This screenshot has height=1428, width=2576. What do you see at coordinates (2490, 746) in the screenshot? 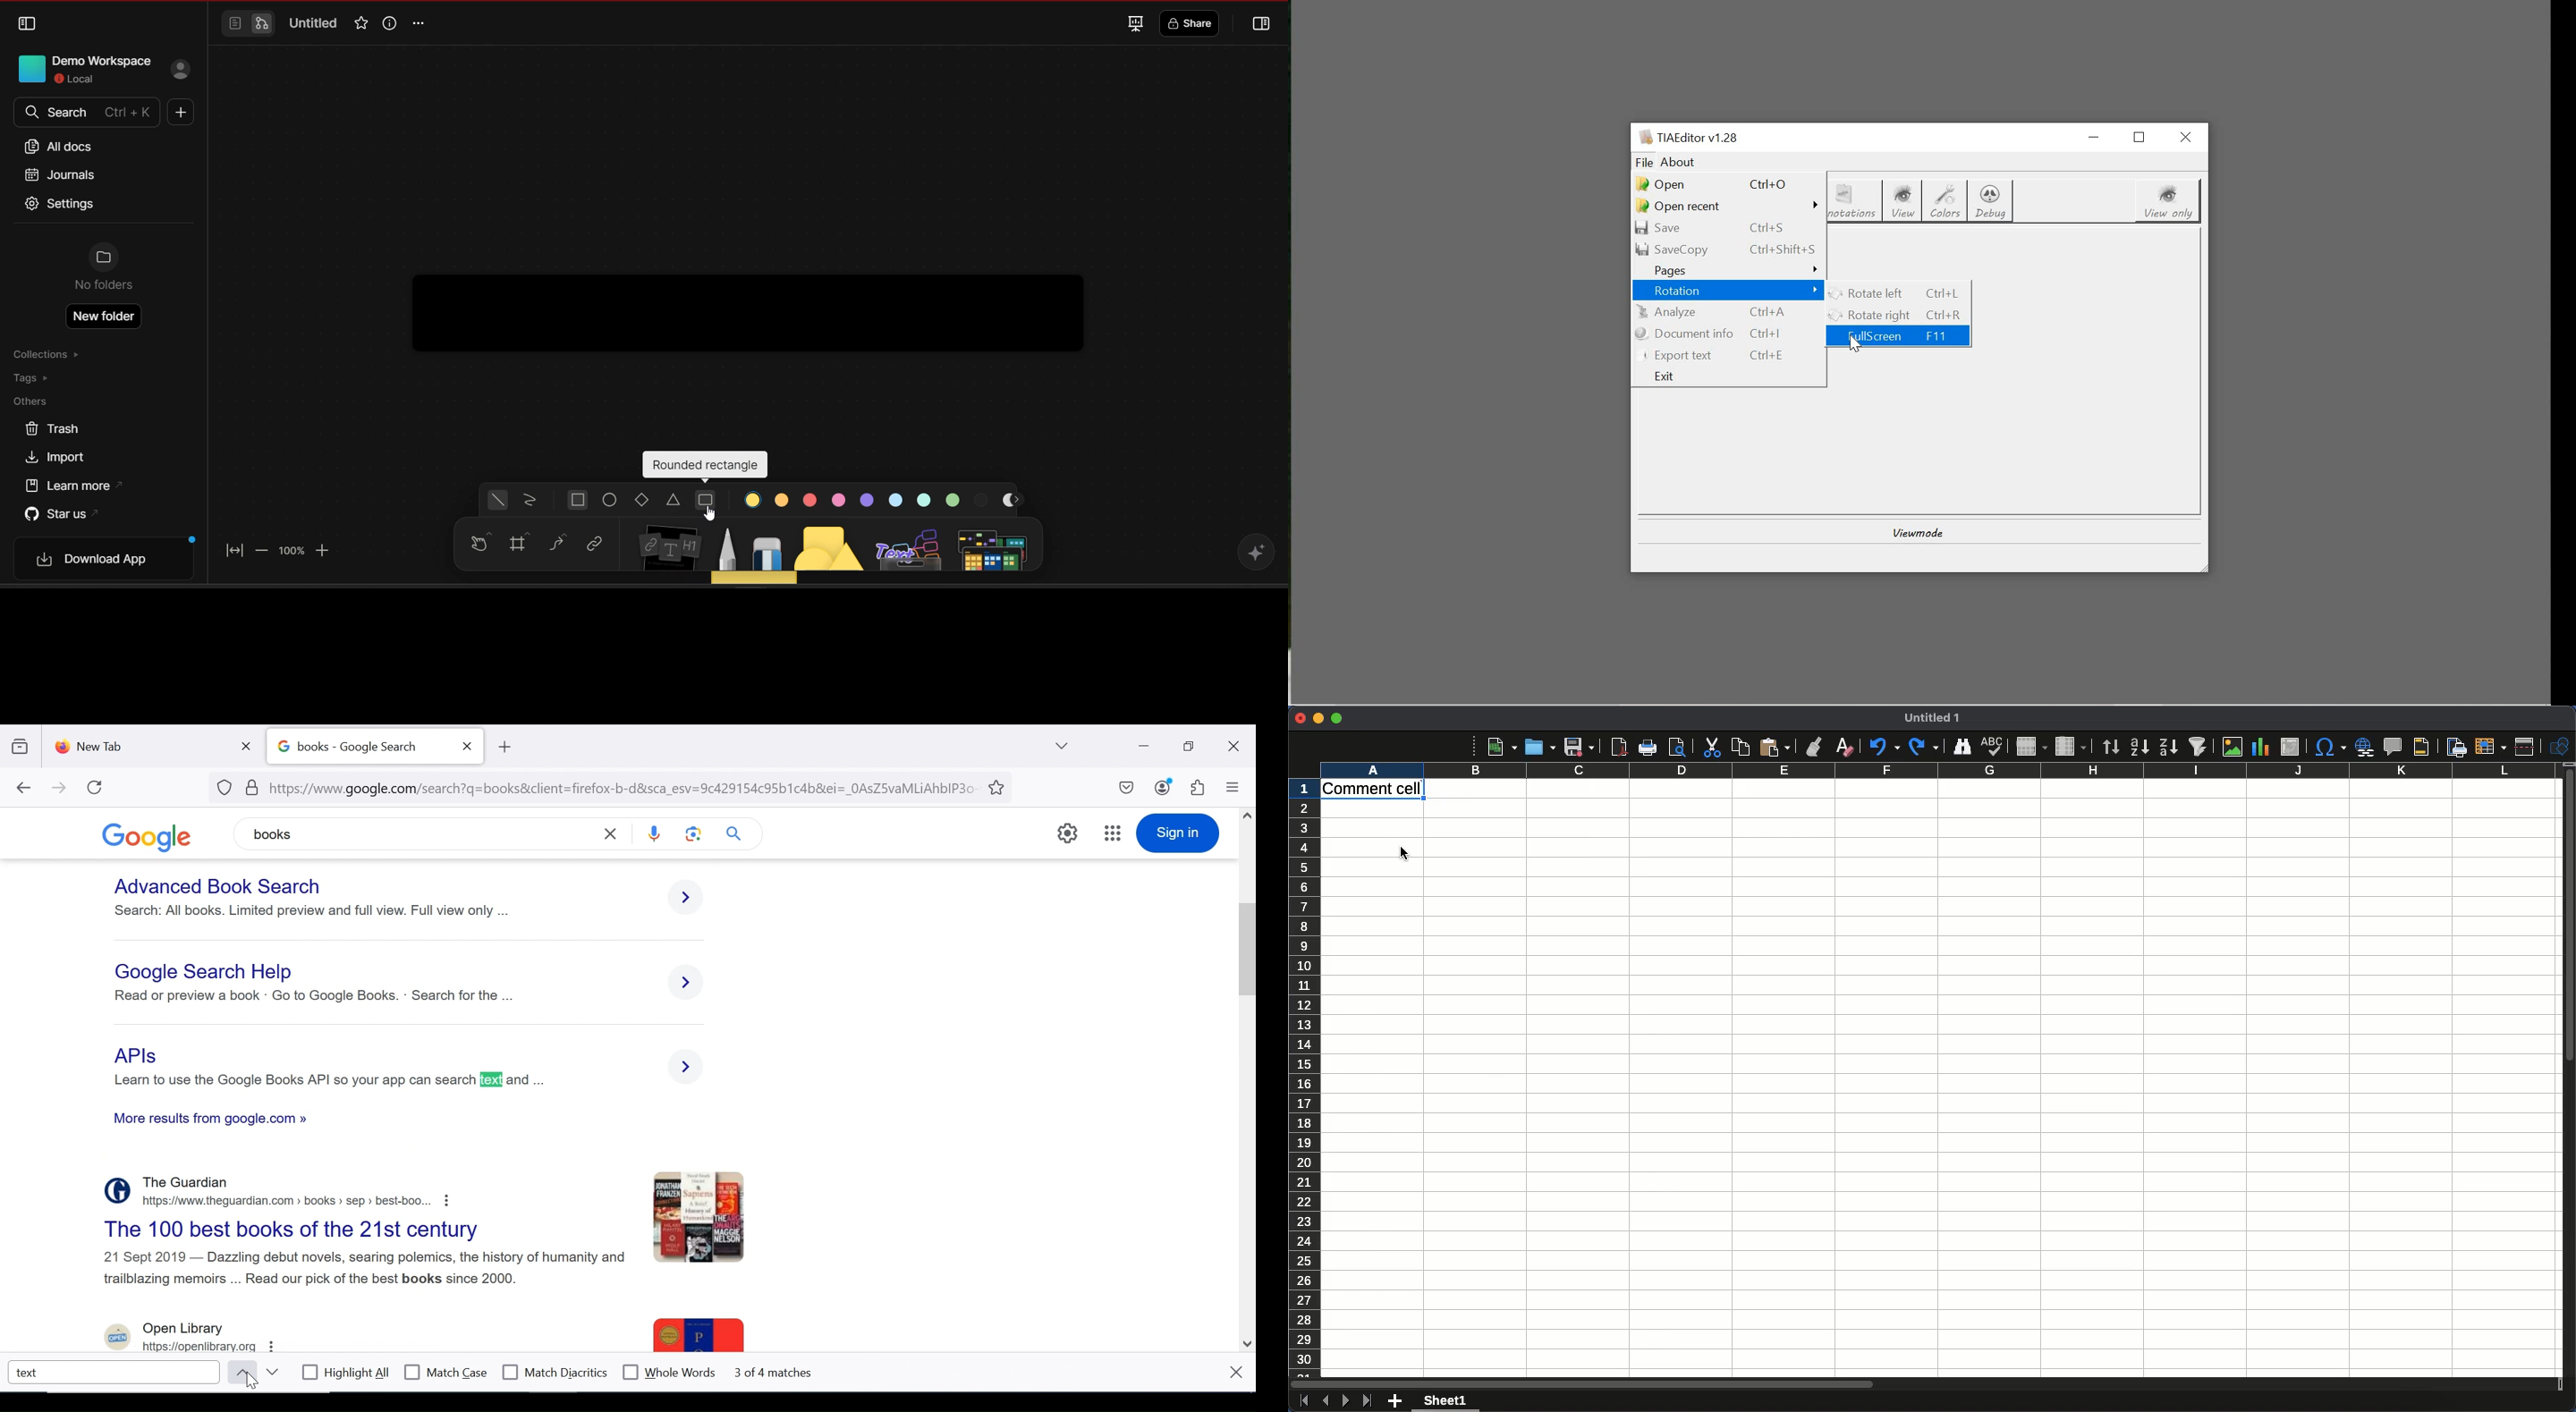
I see `Freeze rows and columns` at bounding box center [2490, 746].